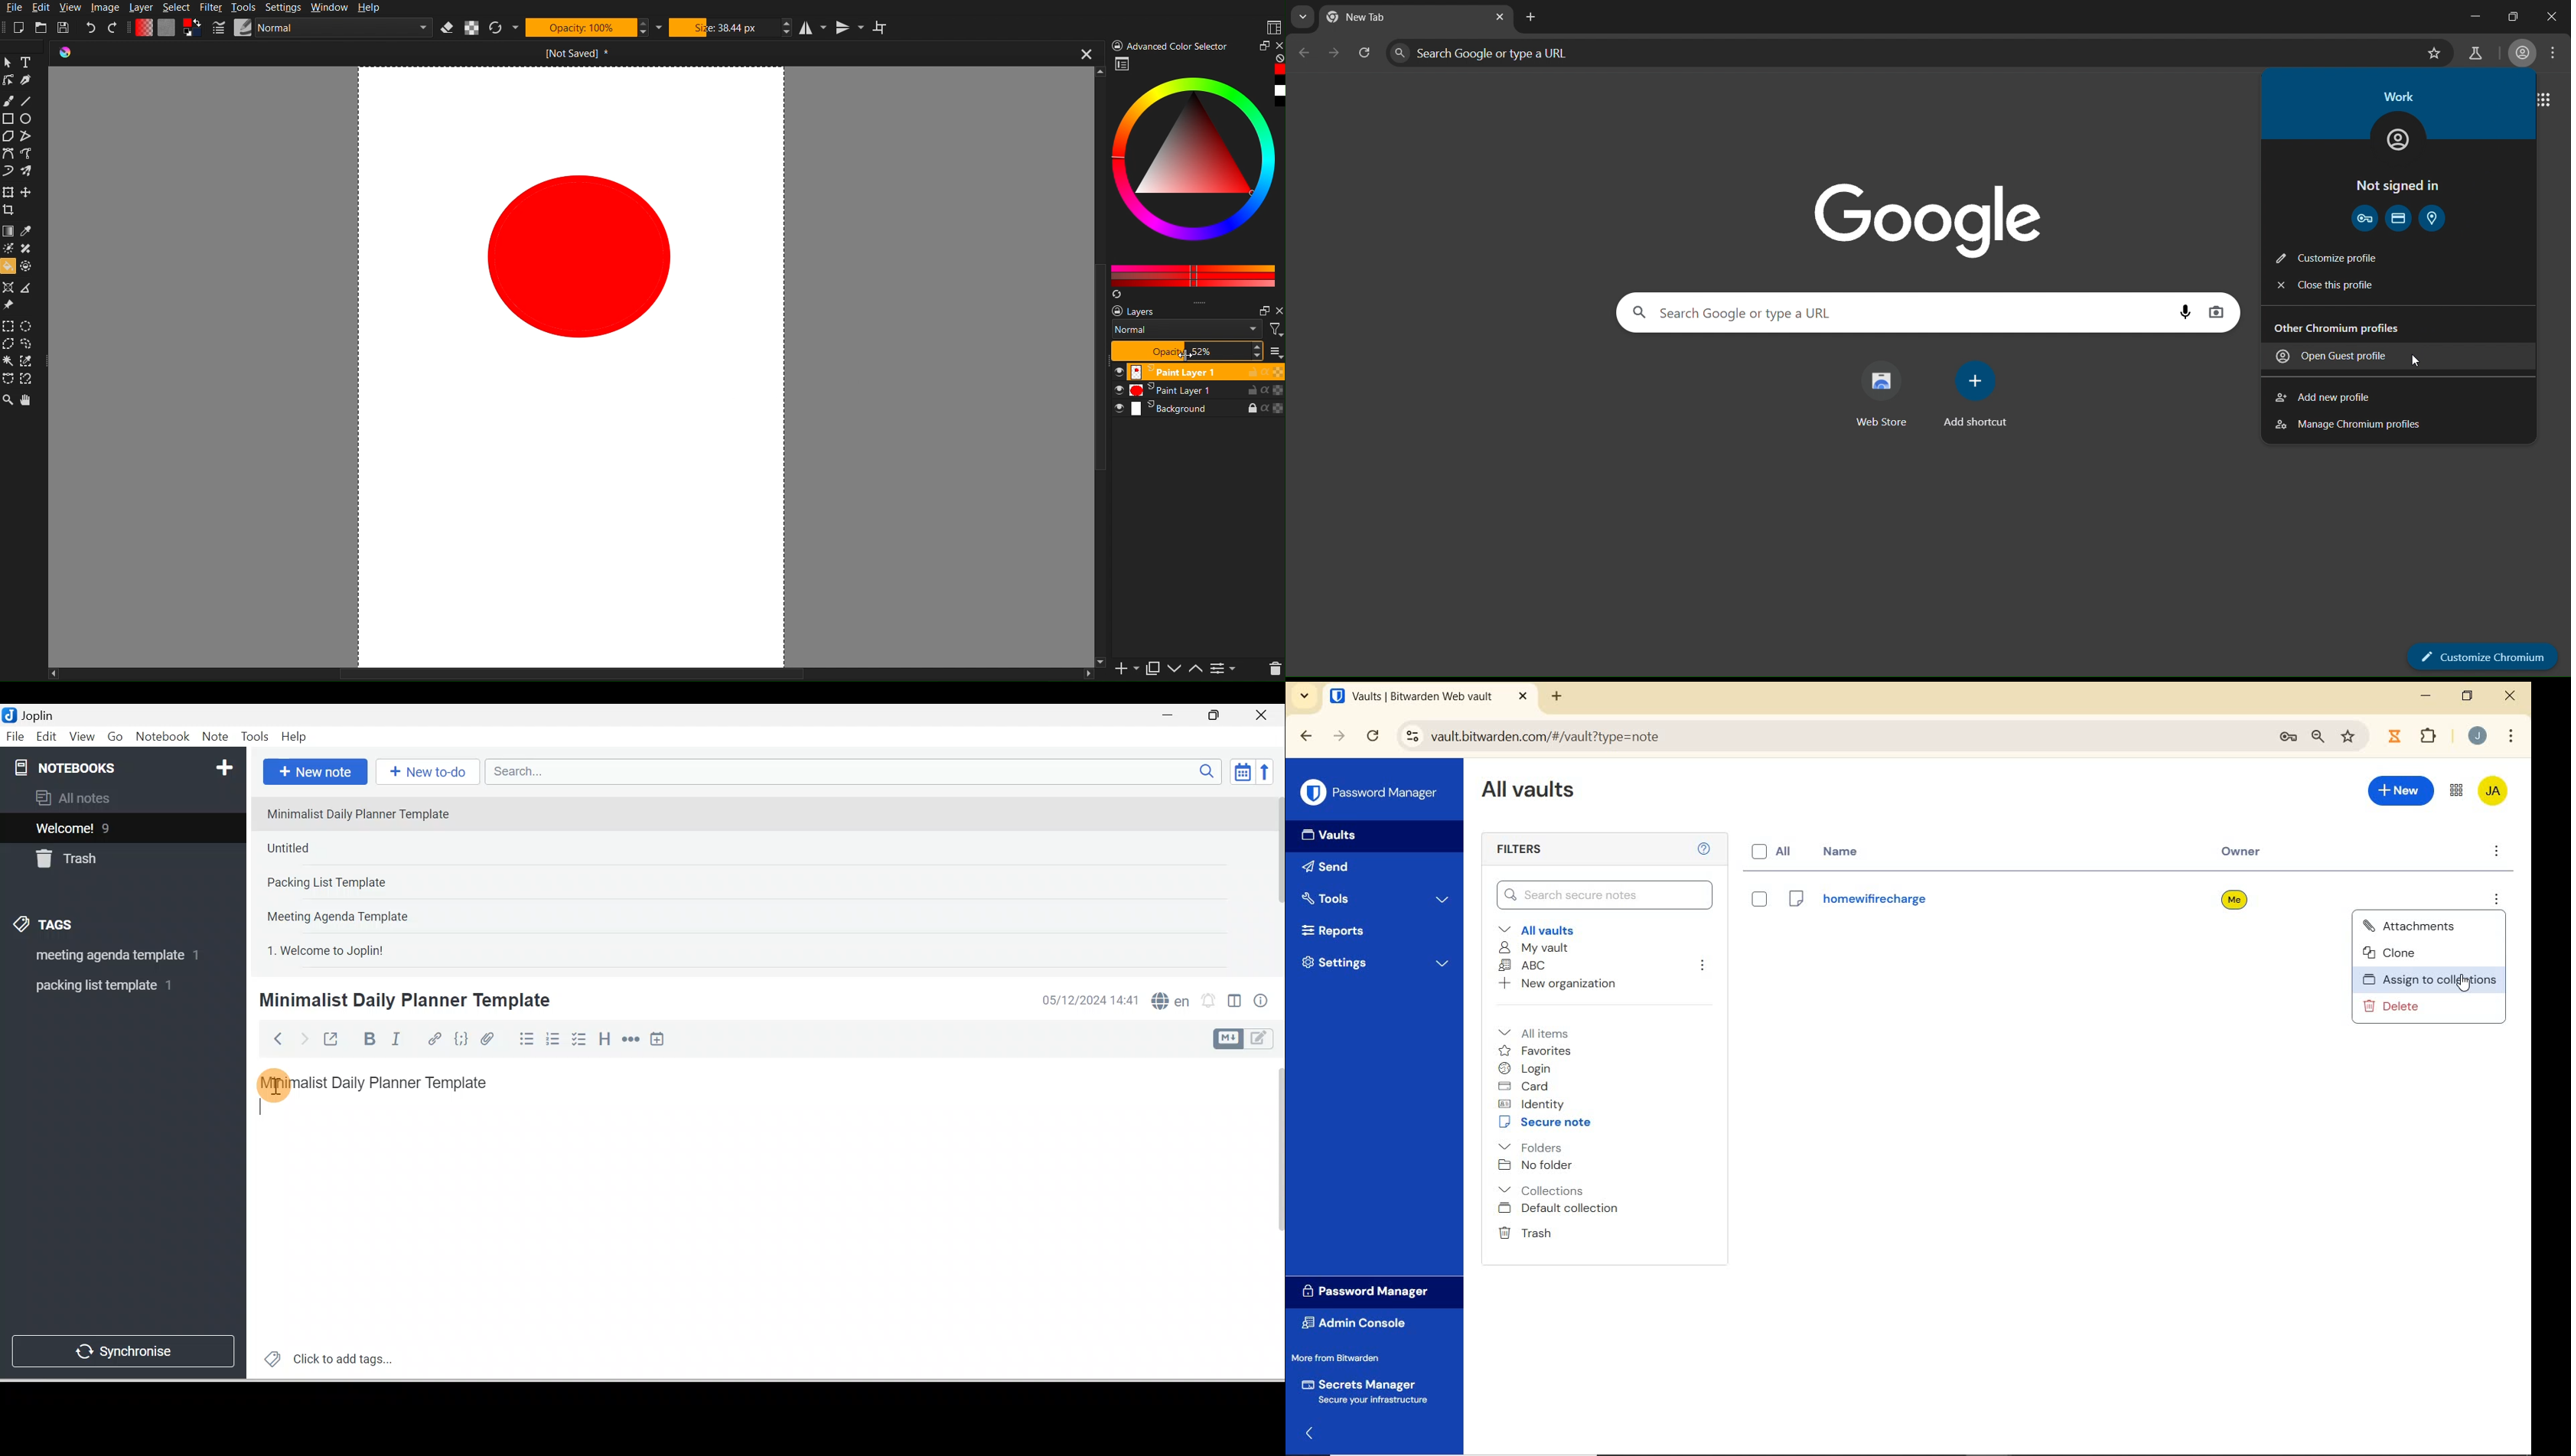  Describe the element at coordinates (9, 211) in the screenshot. I see `Crop` at that location.